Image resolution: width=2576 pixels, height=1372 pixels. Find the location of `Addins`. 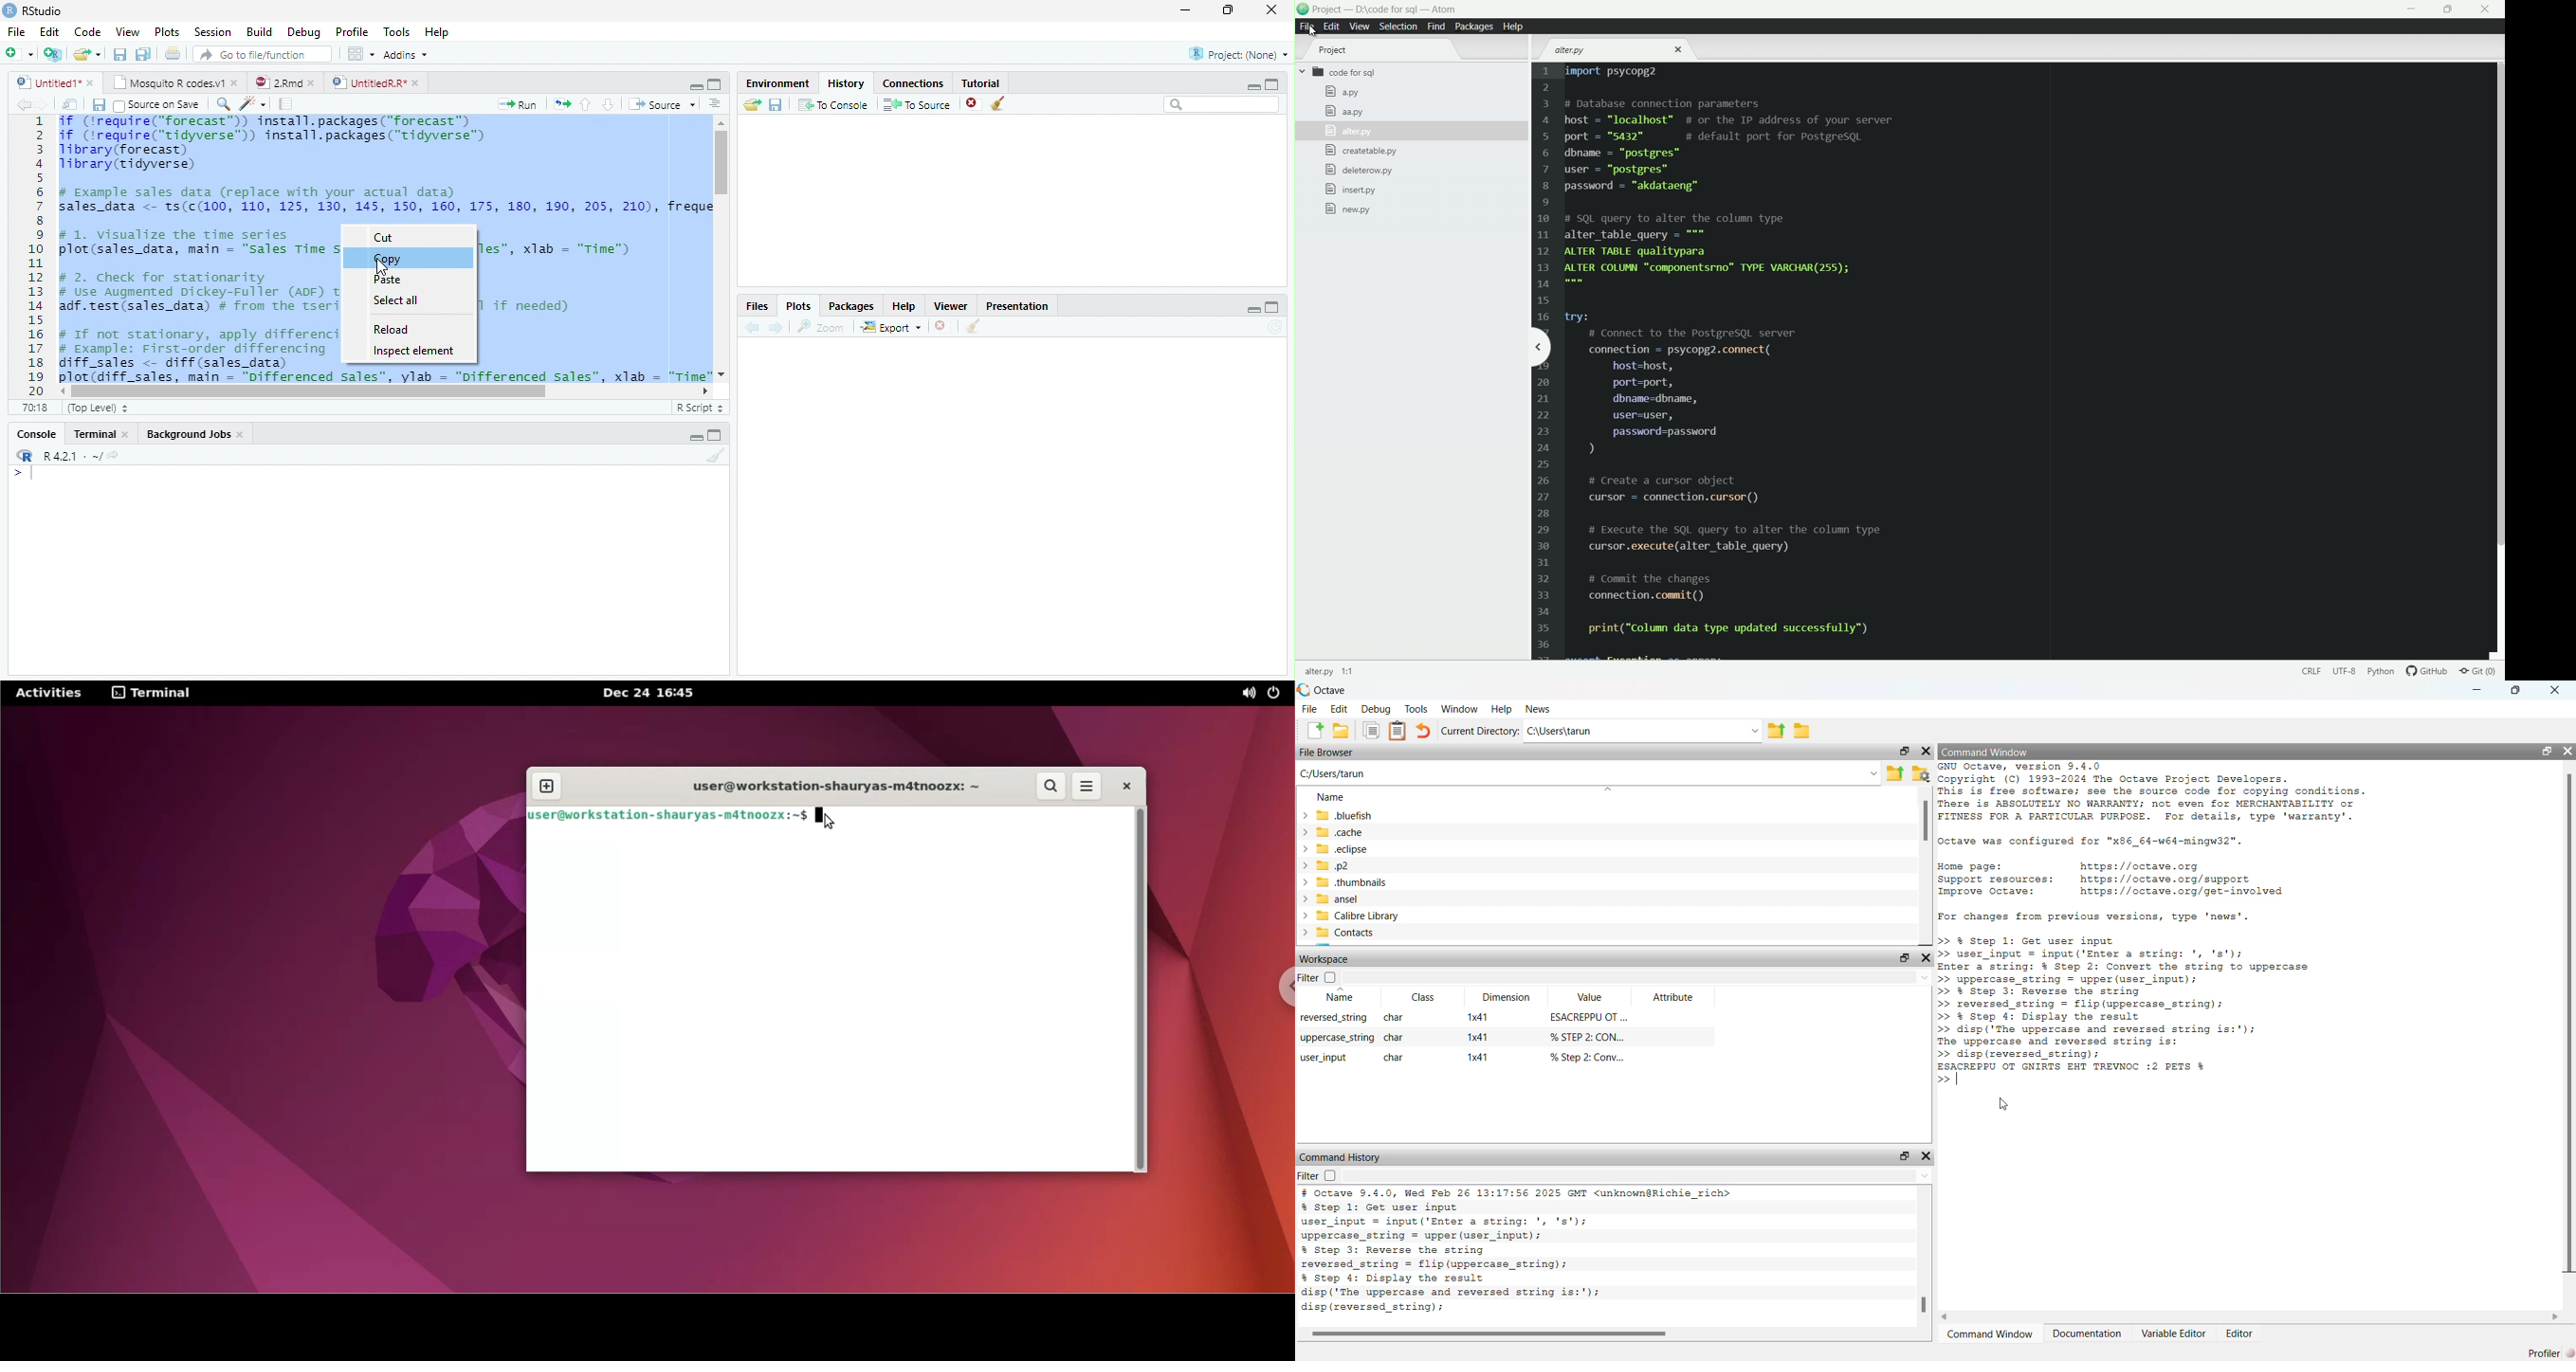

Addins is located at coordinates (408, 54).